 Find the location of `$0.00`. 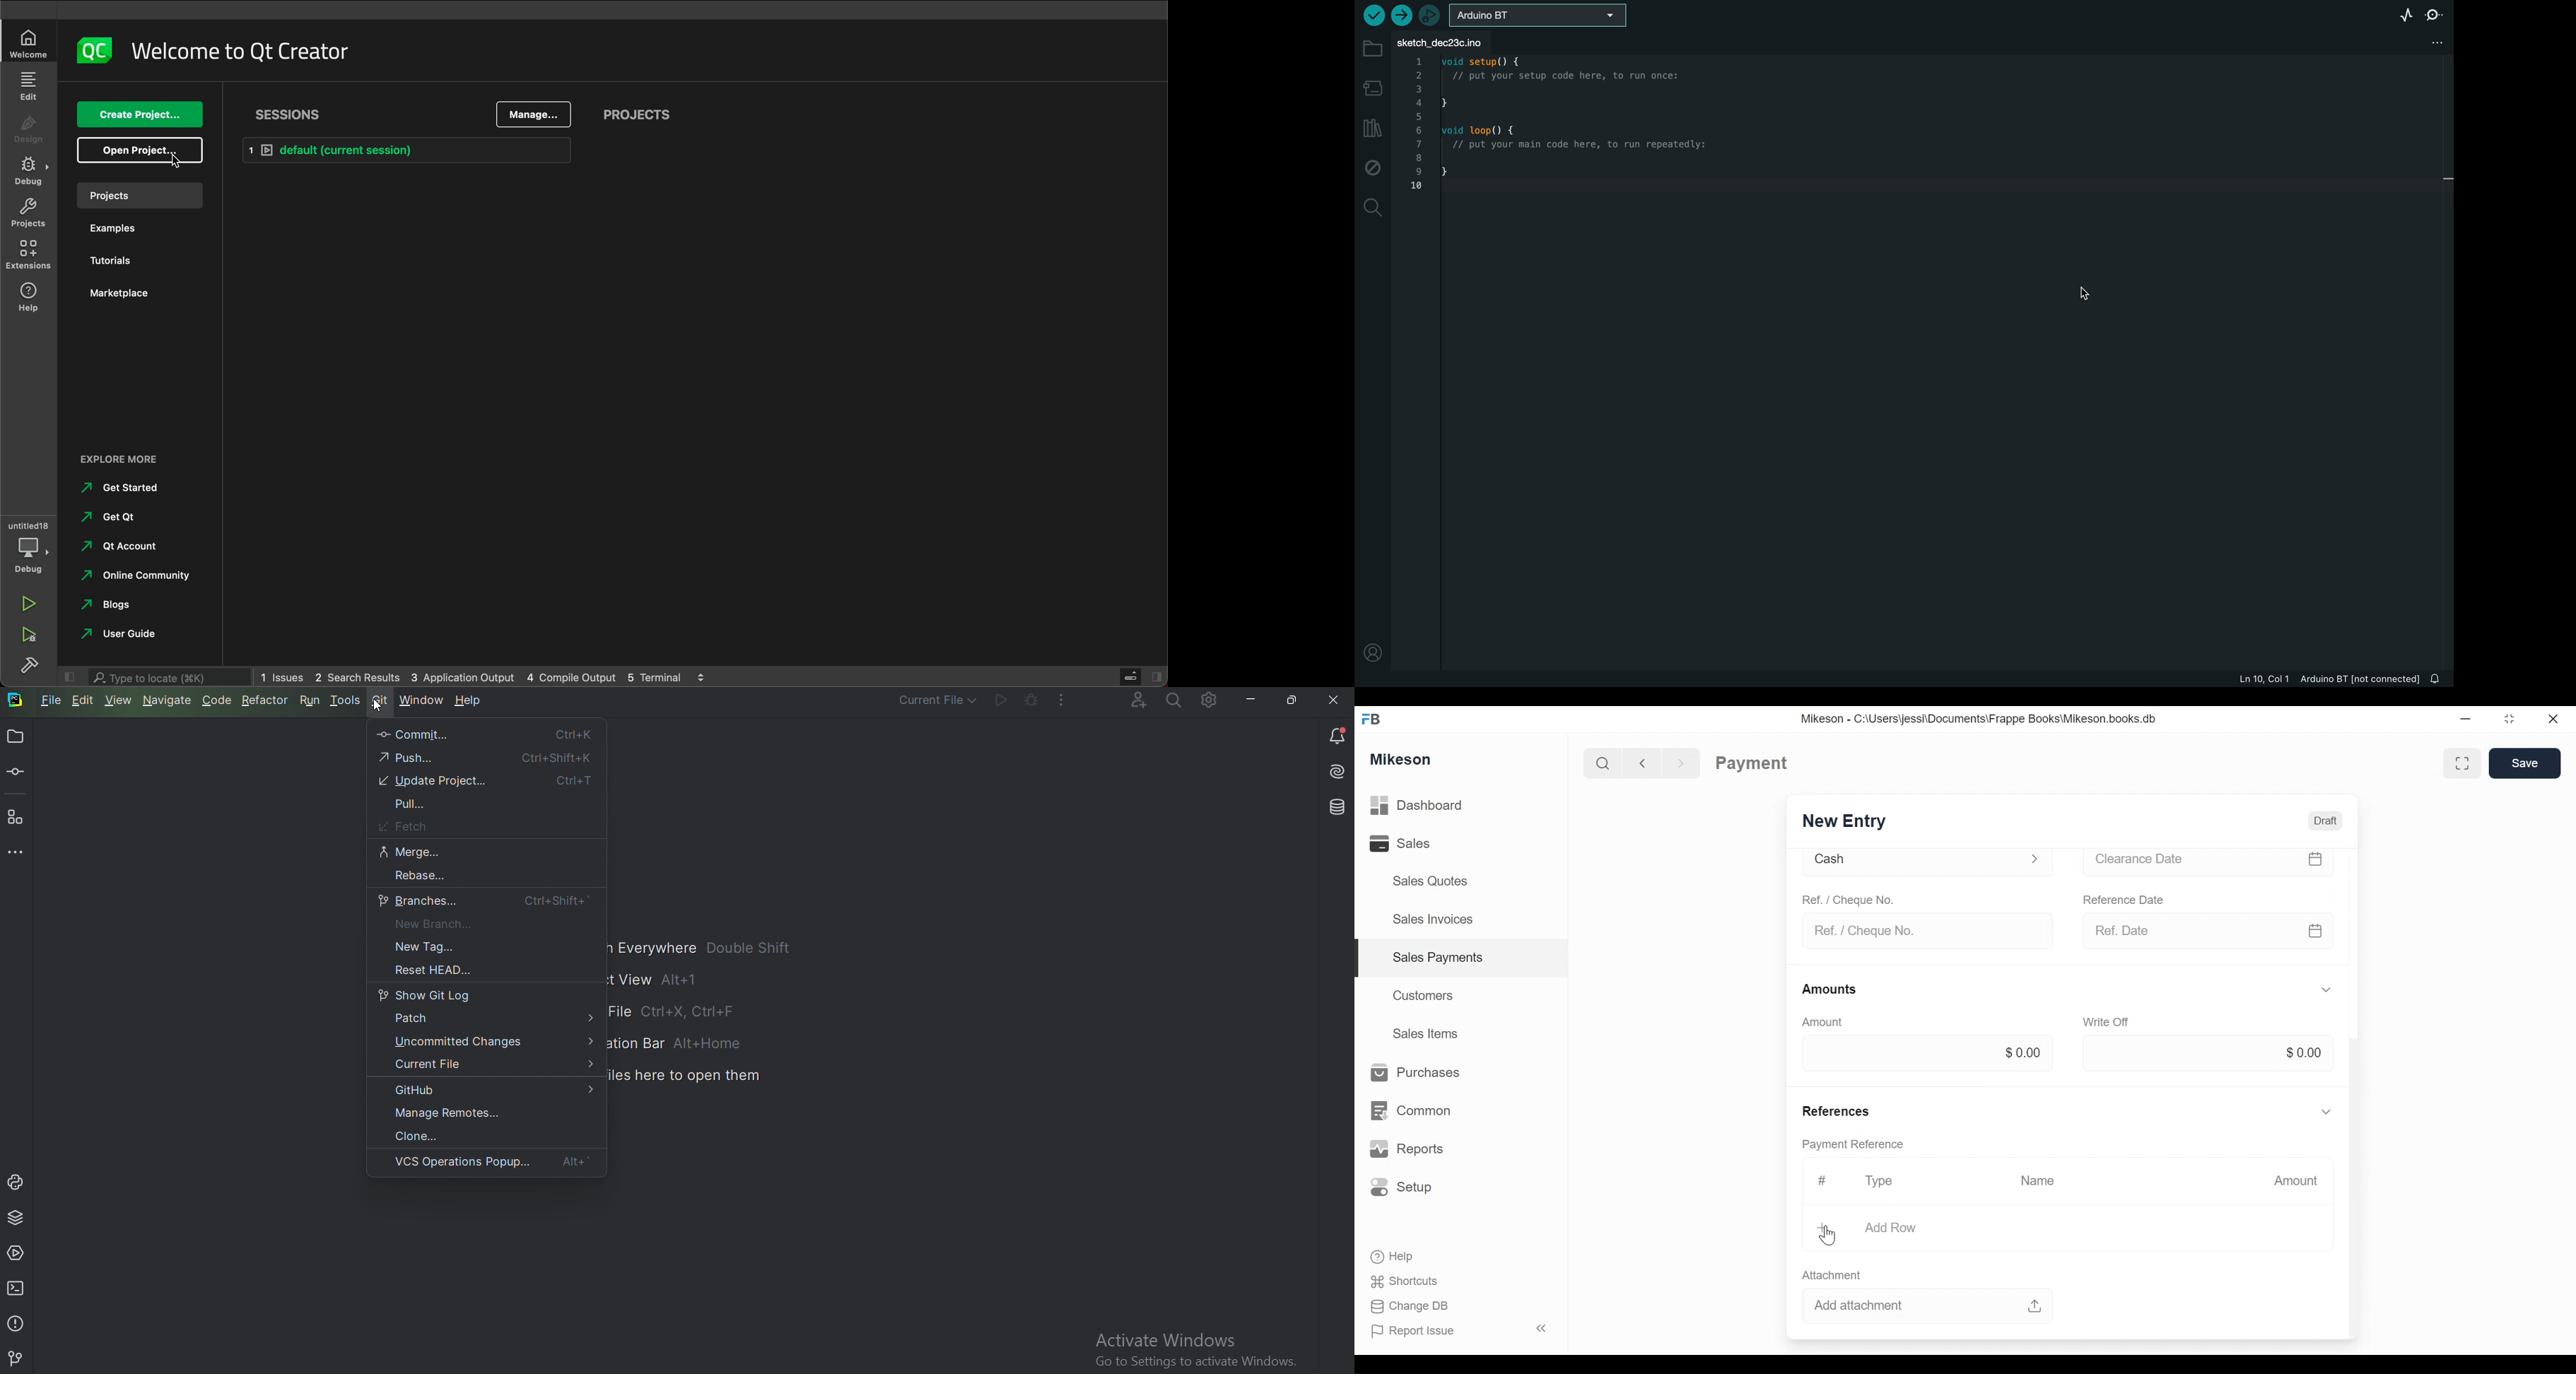

$0.00 is located at coordinates (2024, 1055).